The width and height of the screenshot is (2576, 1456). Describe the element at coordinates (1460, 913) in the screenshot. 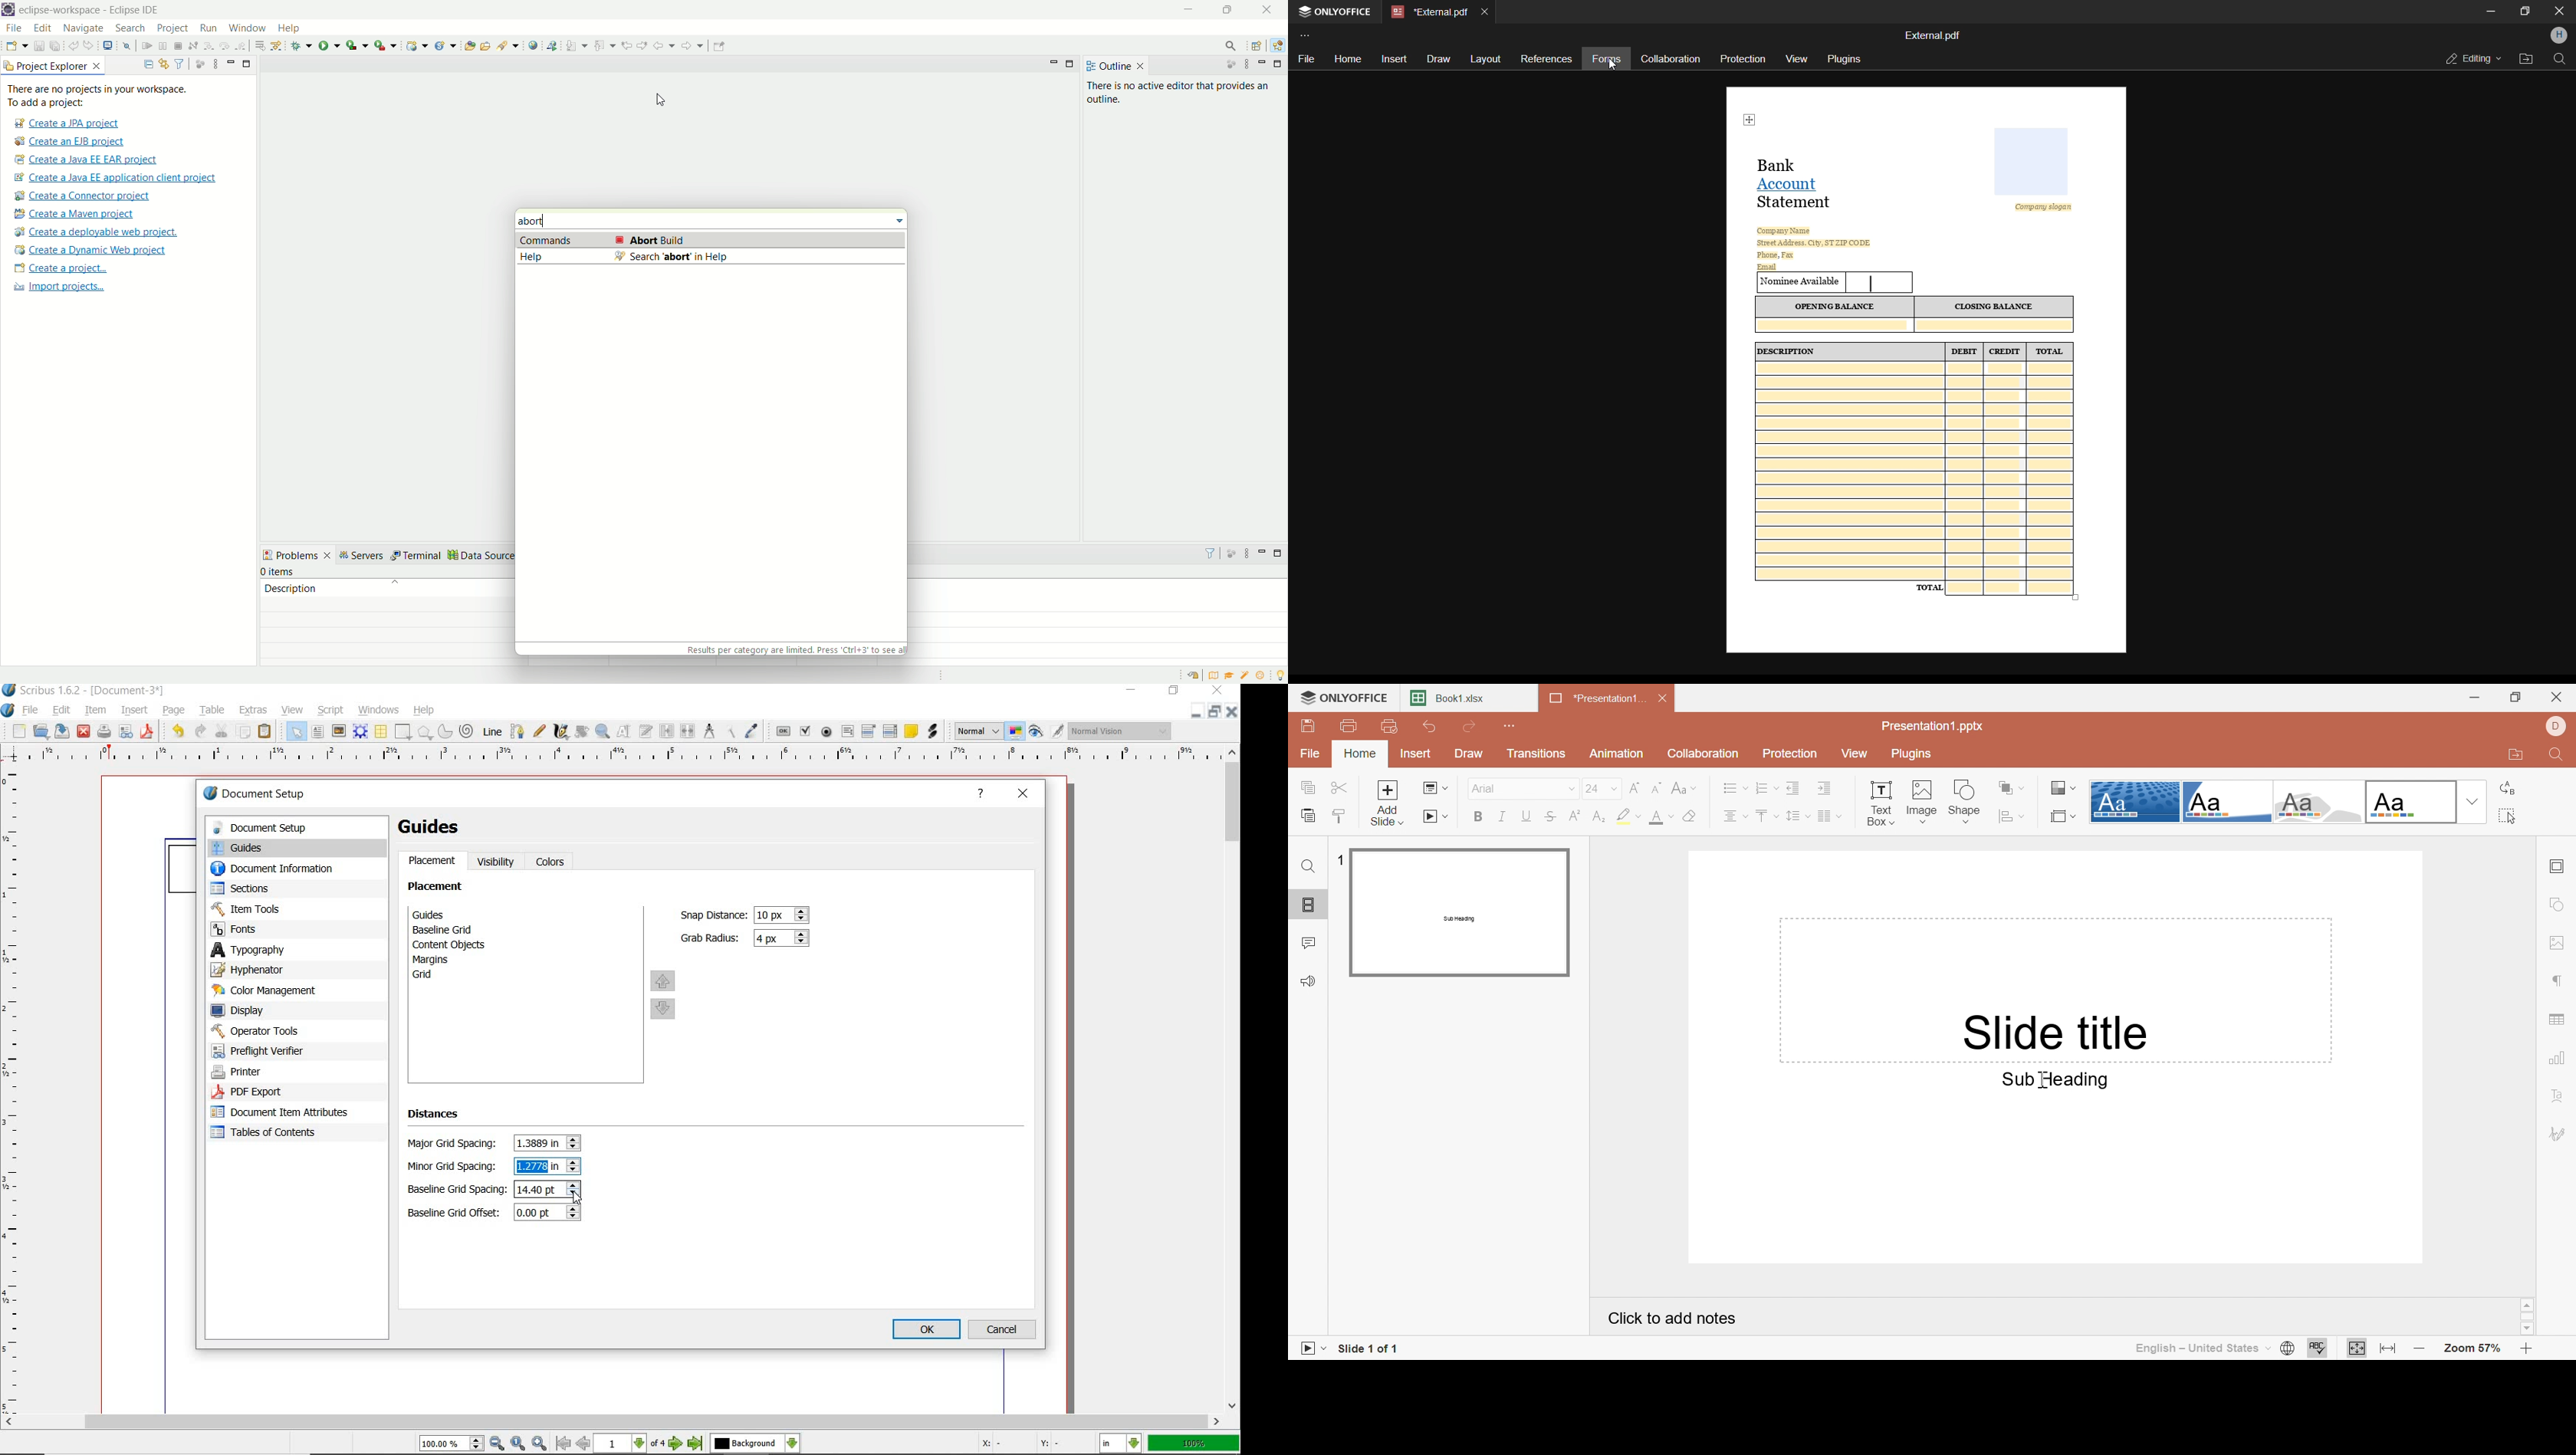

I see `Slide 1` at that location.